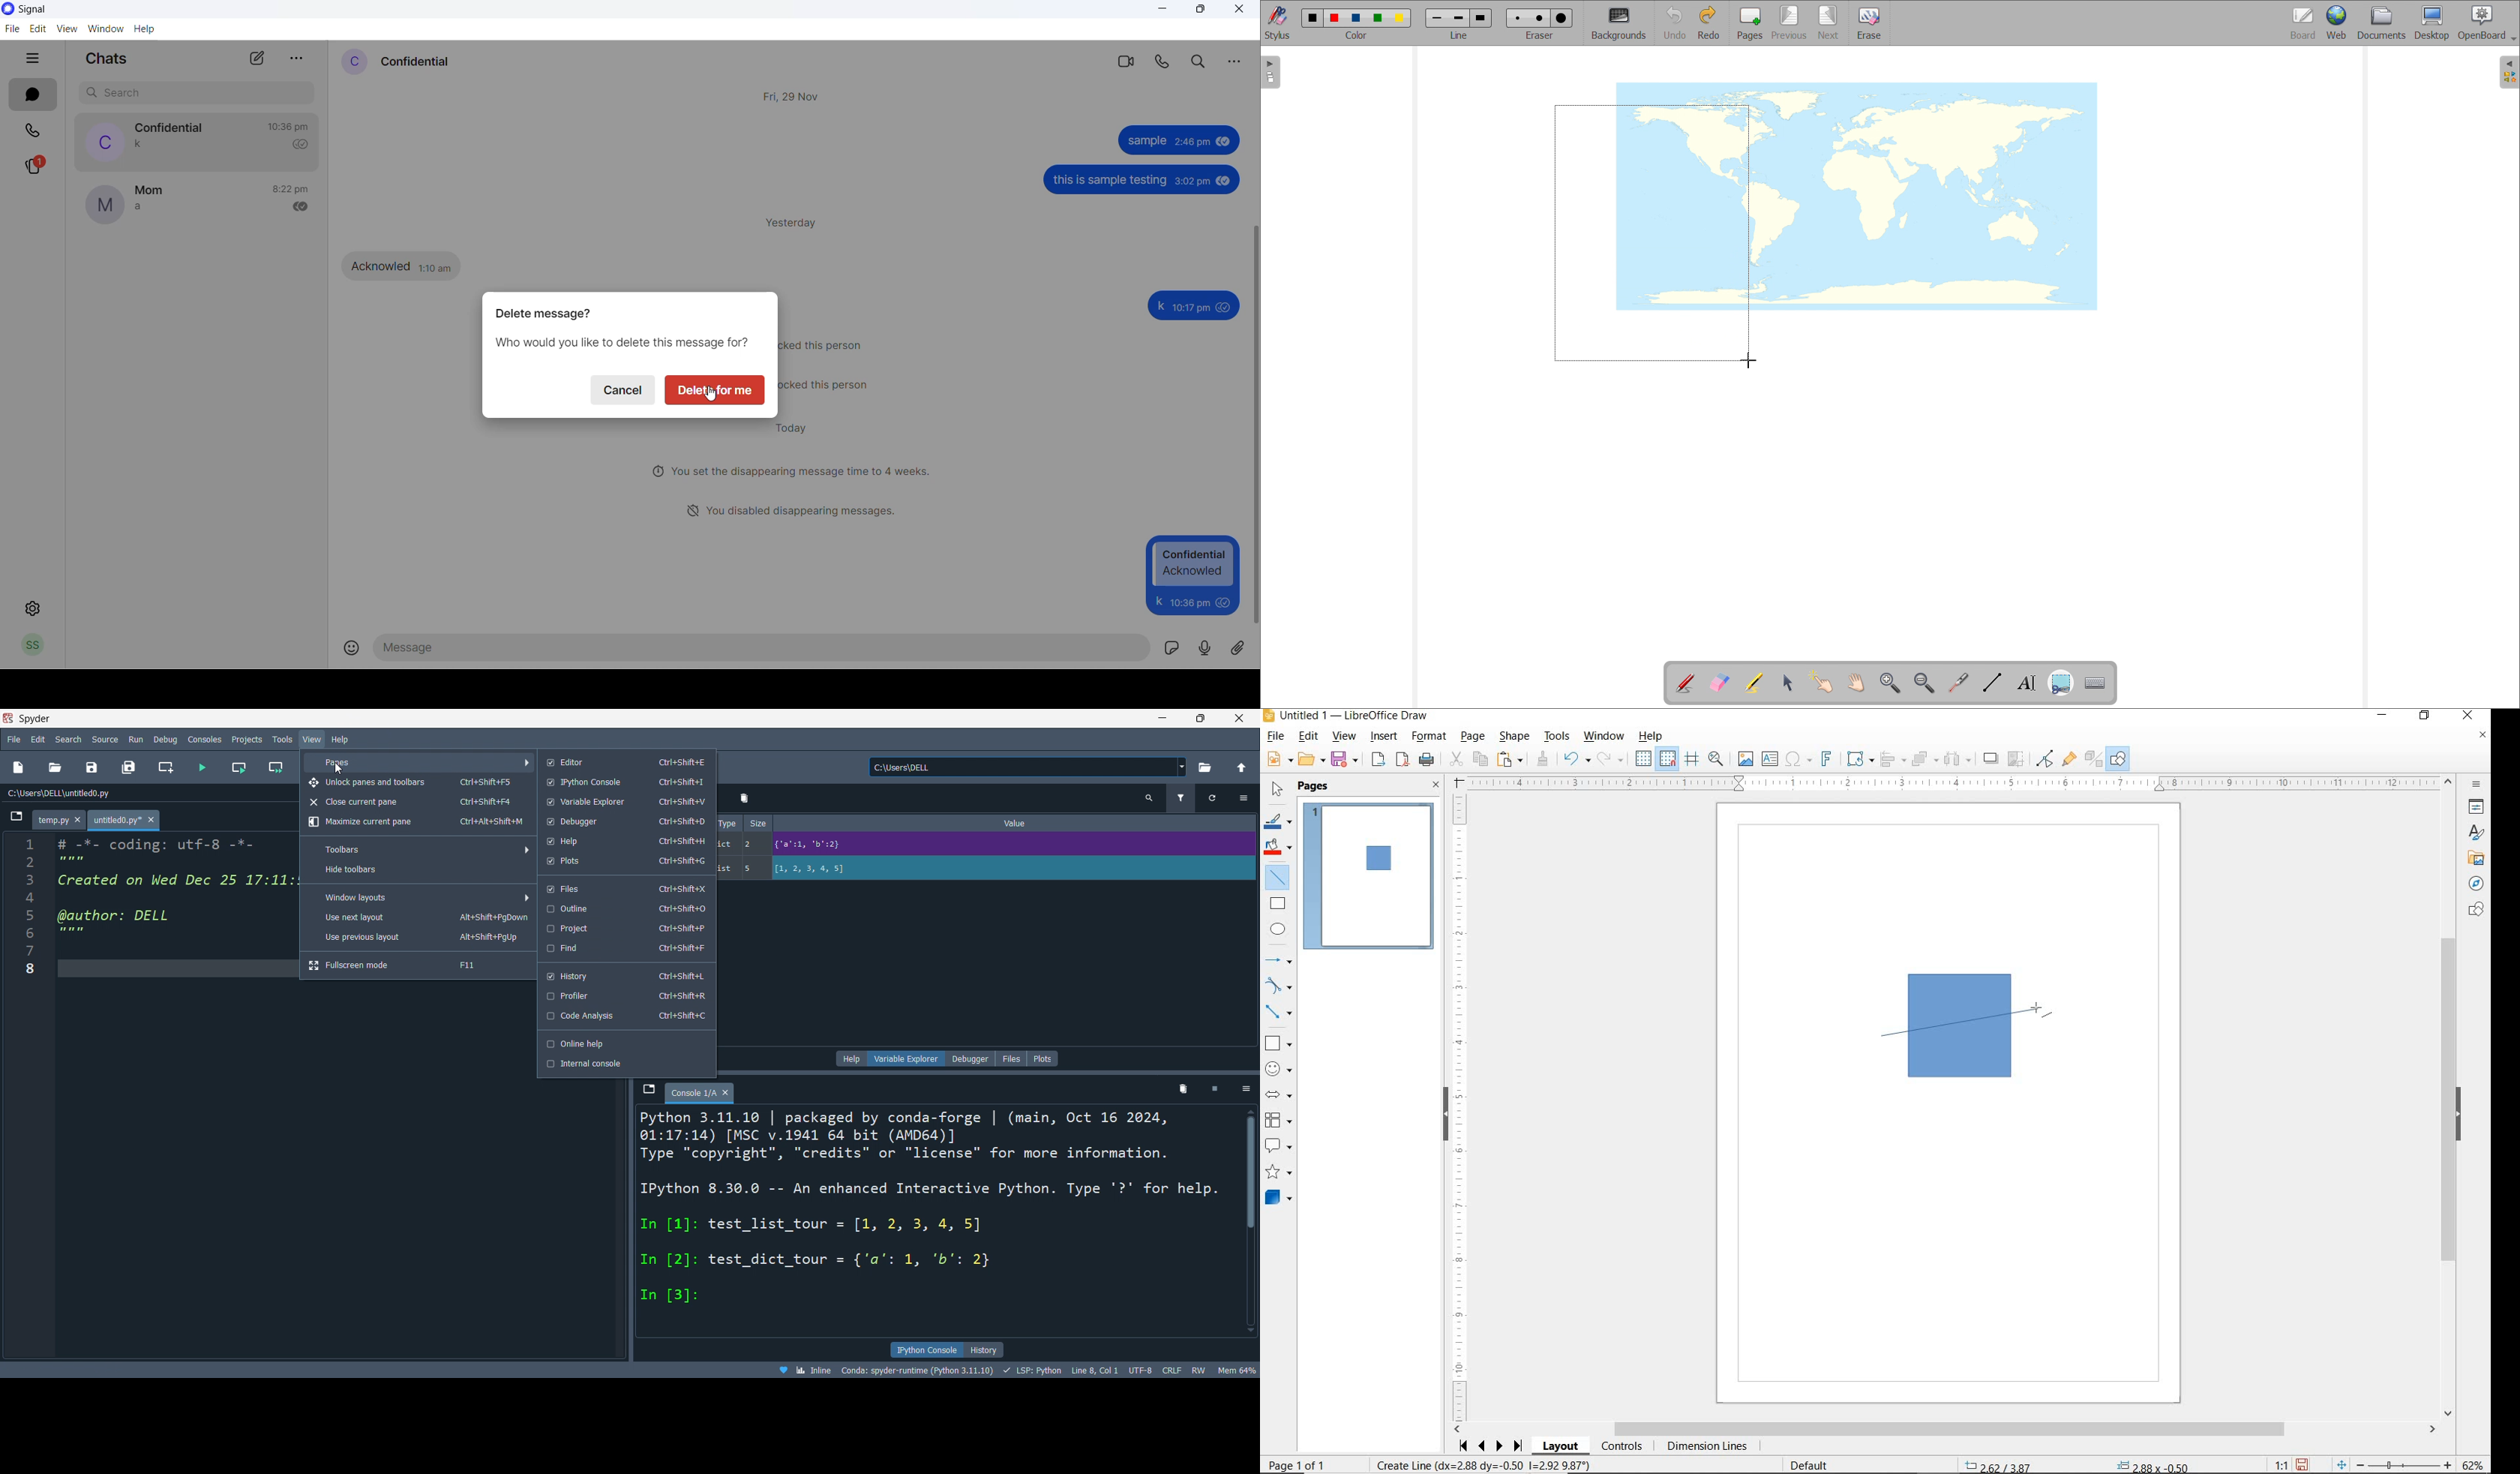 The height and width of the screenshot is (1484, 2520). What do you see at coordinates (29, 911) in the screenshot?
I see `Line number` at bounding box center [29, 911].